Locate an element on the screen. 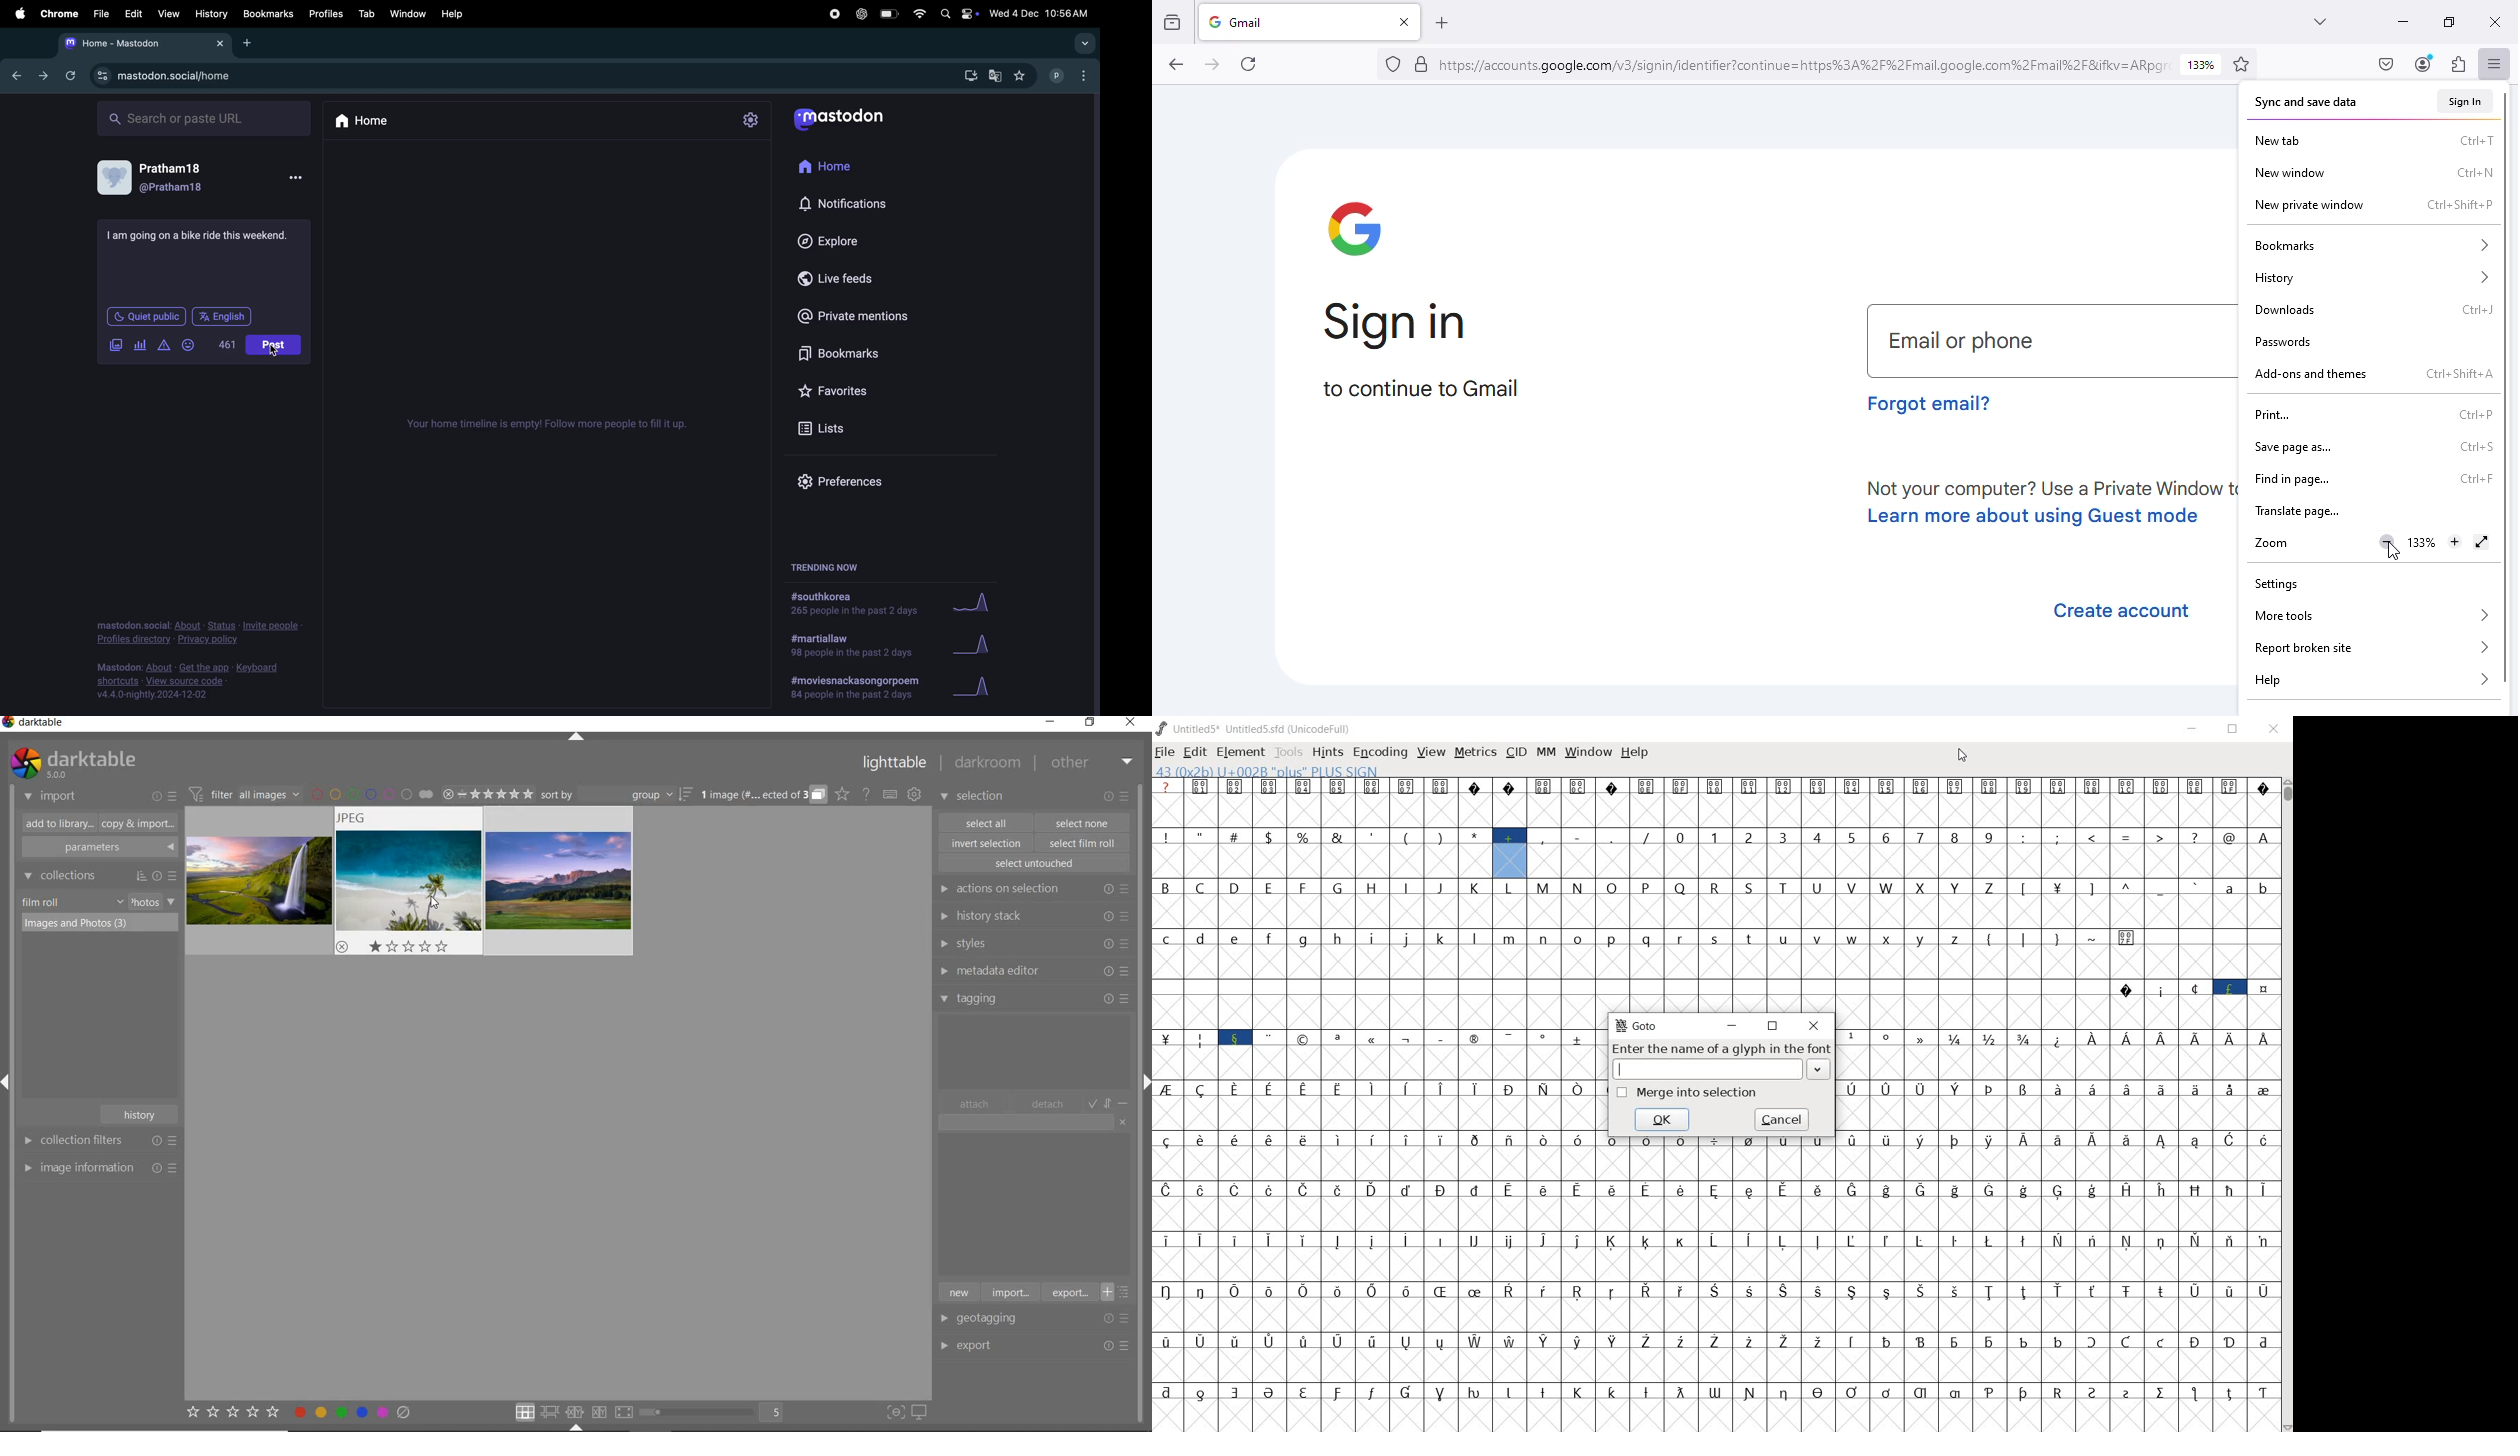 The height and width of the screenshot is (1456, 2520). close is located at coordinates (2274, 730).